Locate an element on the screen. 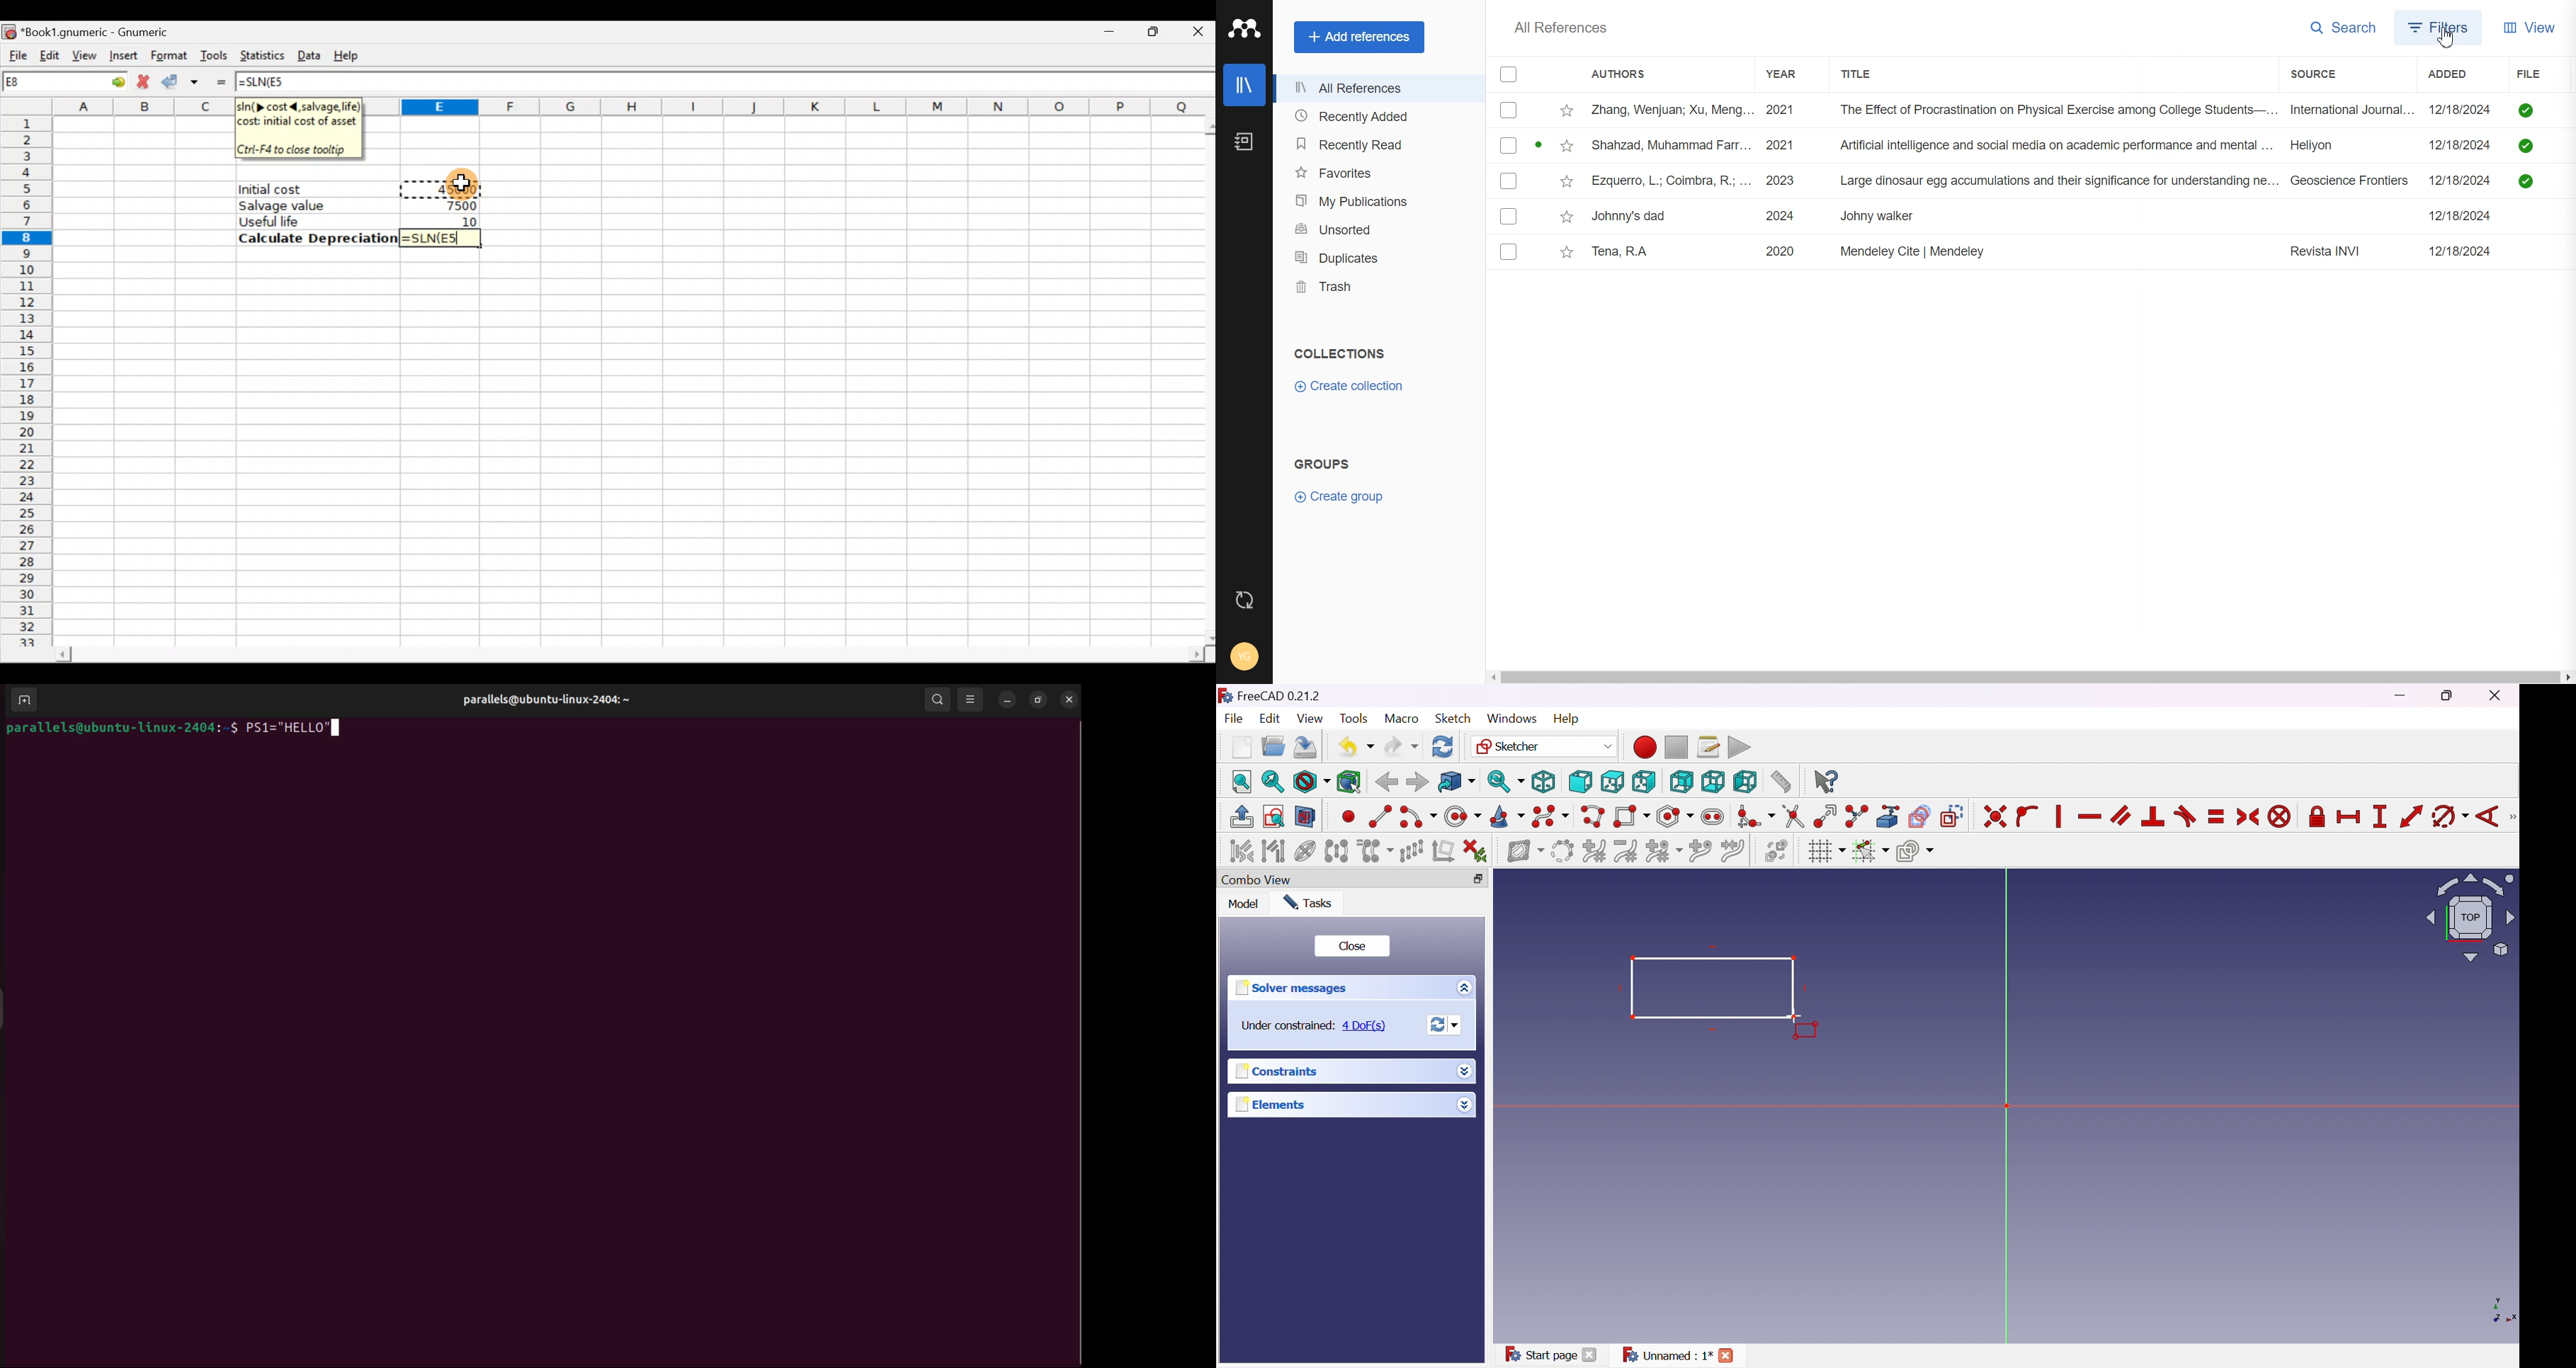 This screenshot has height=1372, width=2576. File is located at coordinates (2018, 146).